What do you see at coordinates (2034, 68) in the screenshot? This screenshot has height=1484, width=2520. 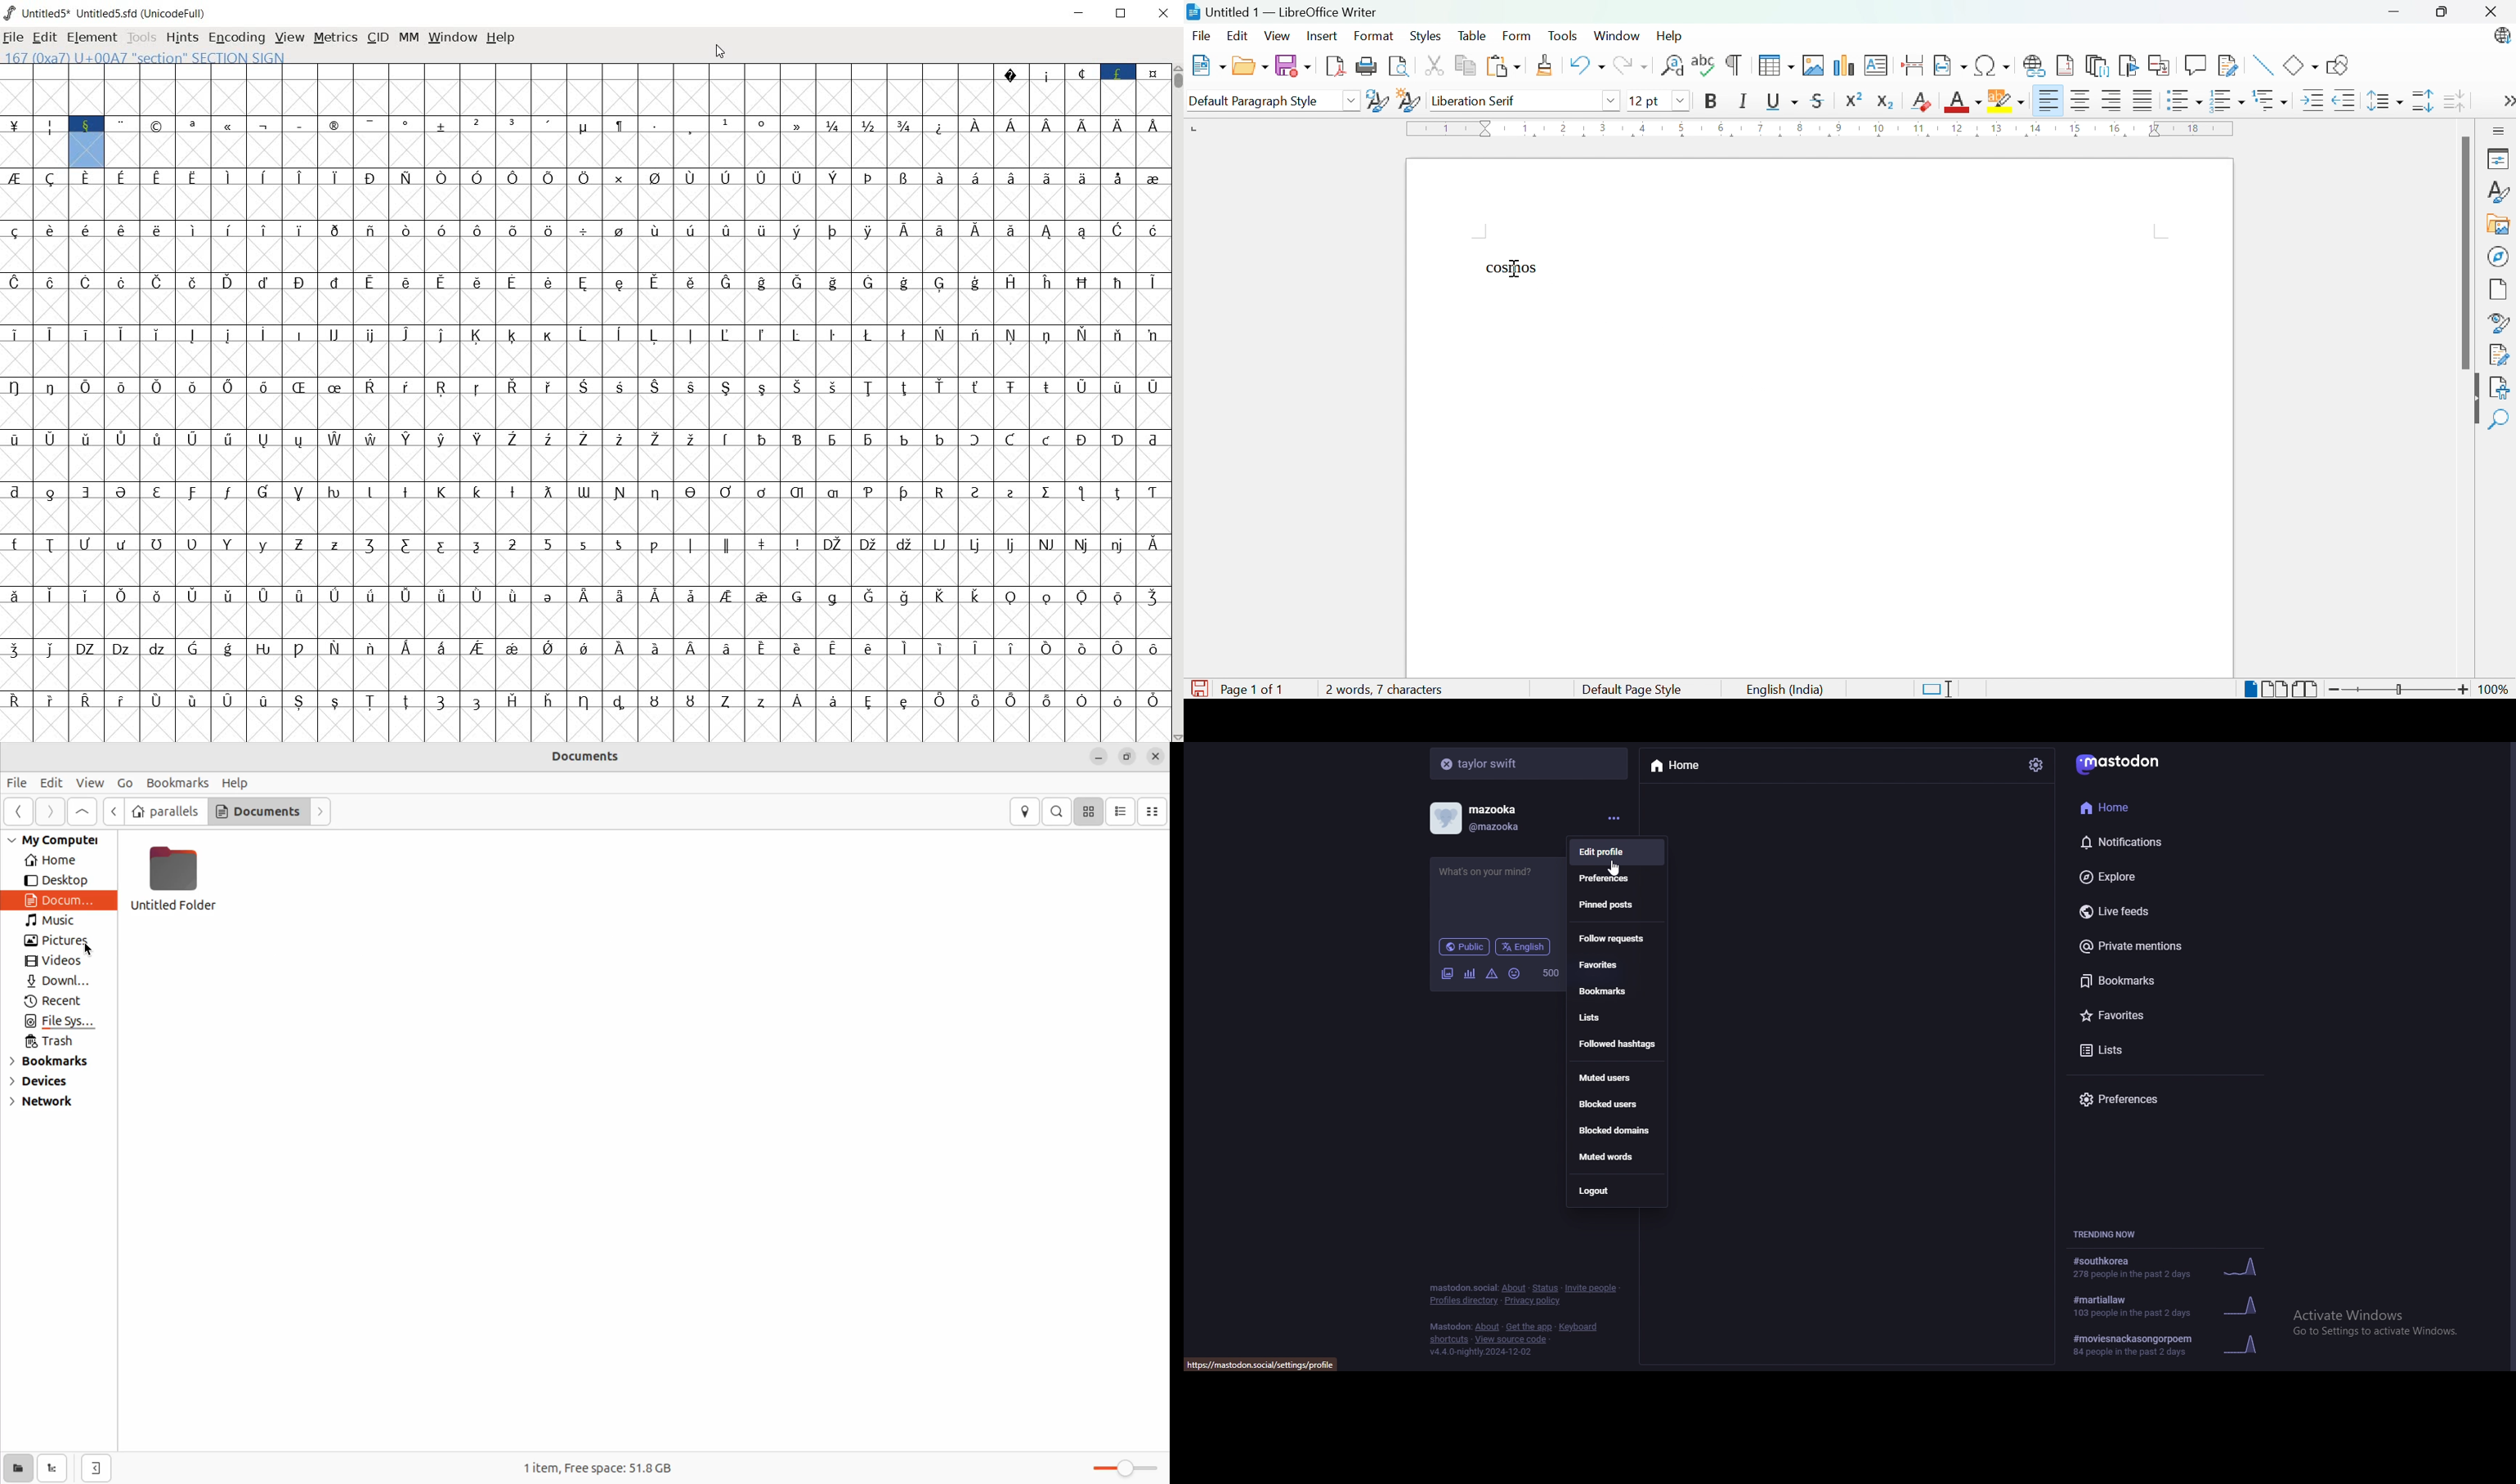 I see `Insert hyperlink` at bounding box center [2034, 68].